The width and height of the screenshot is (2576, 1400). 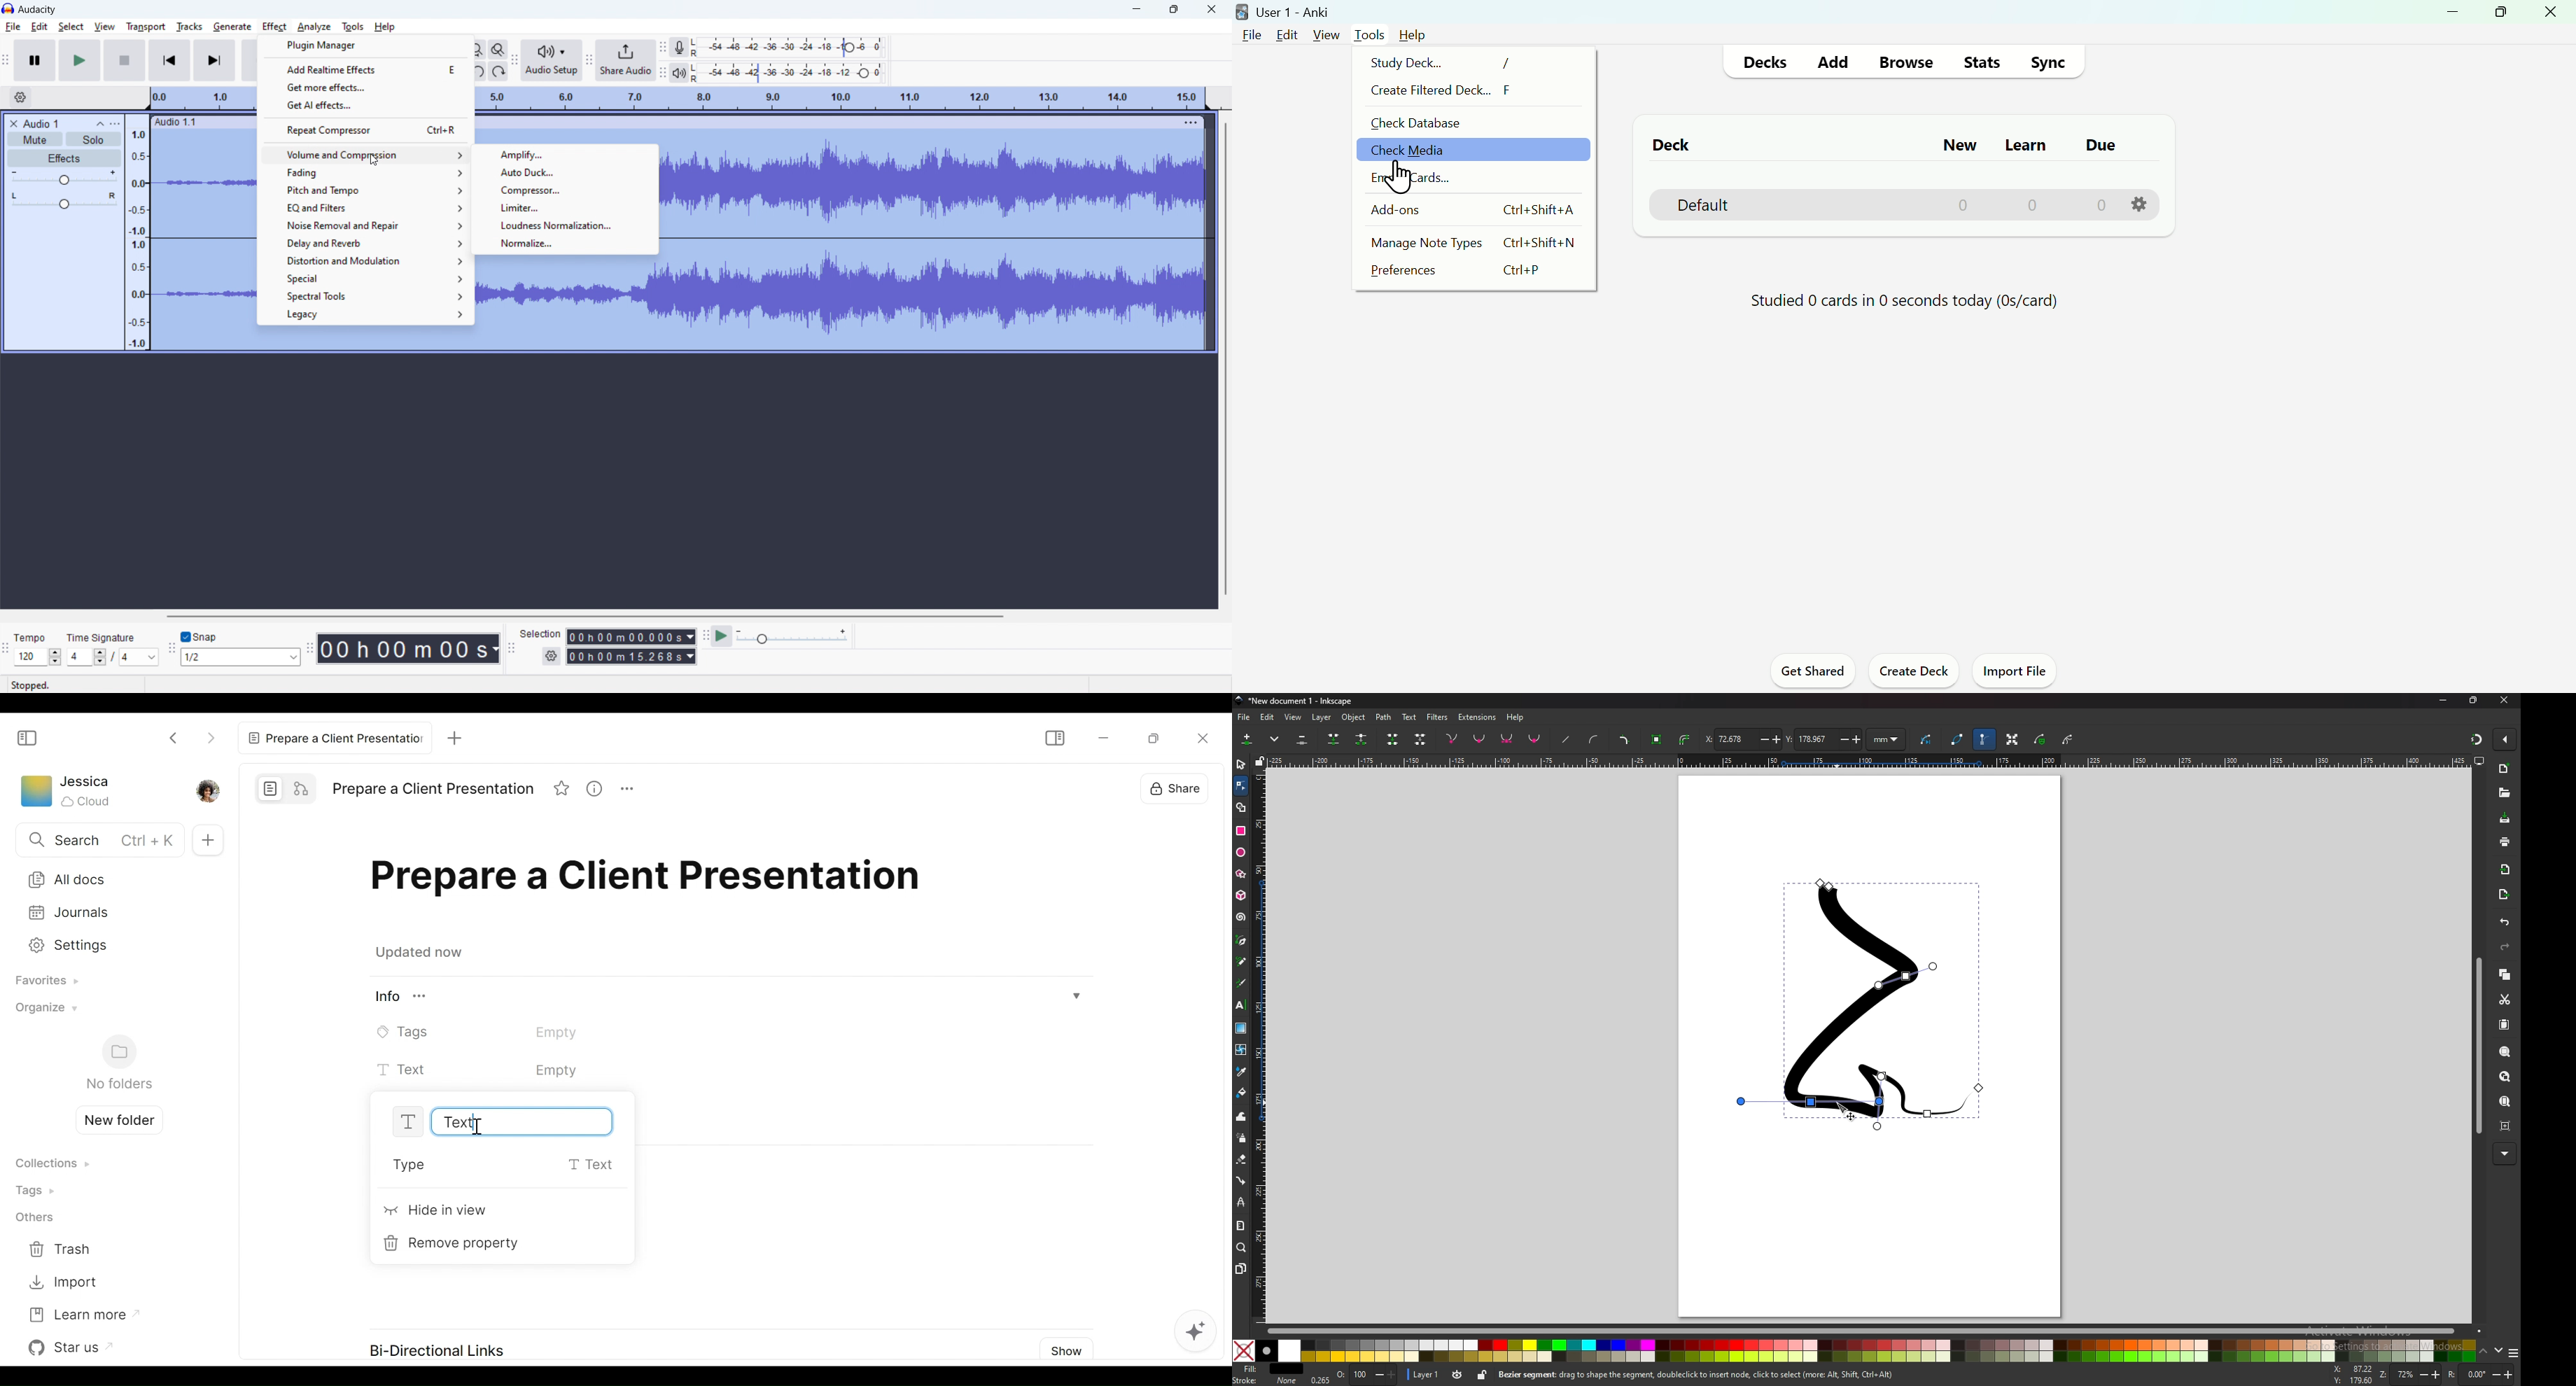 I want to click on Import file, so click(x=2017, y=671).